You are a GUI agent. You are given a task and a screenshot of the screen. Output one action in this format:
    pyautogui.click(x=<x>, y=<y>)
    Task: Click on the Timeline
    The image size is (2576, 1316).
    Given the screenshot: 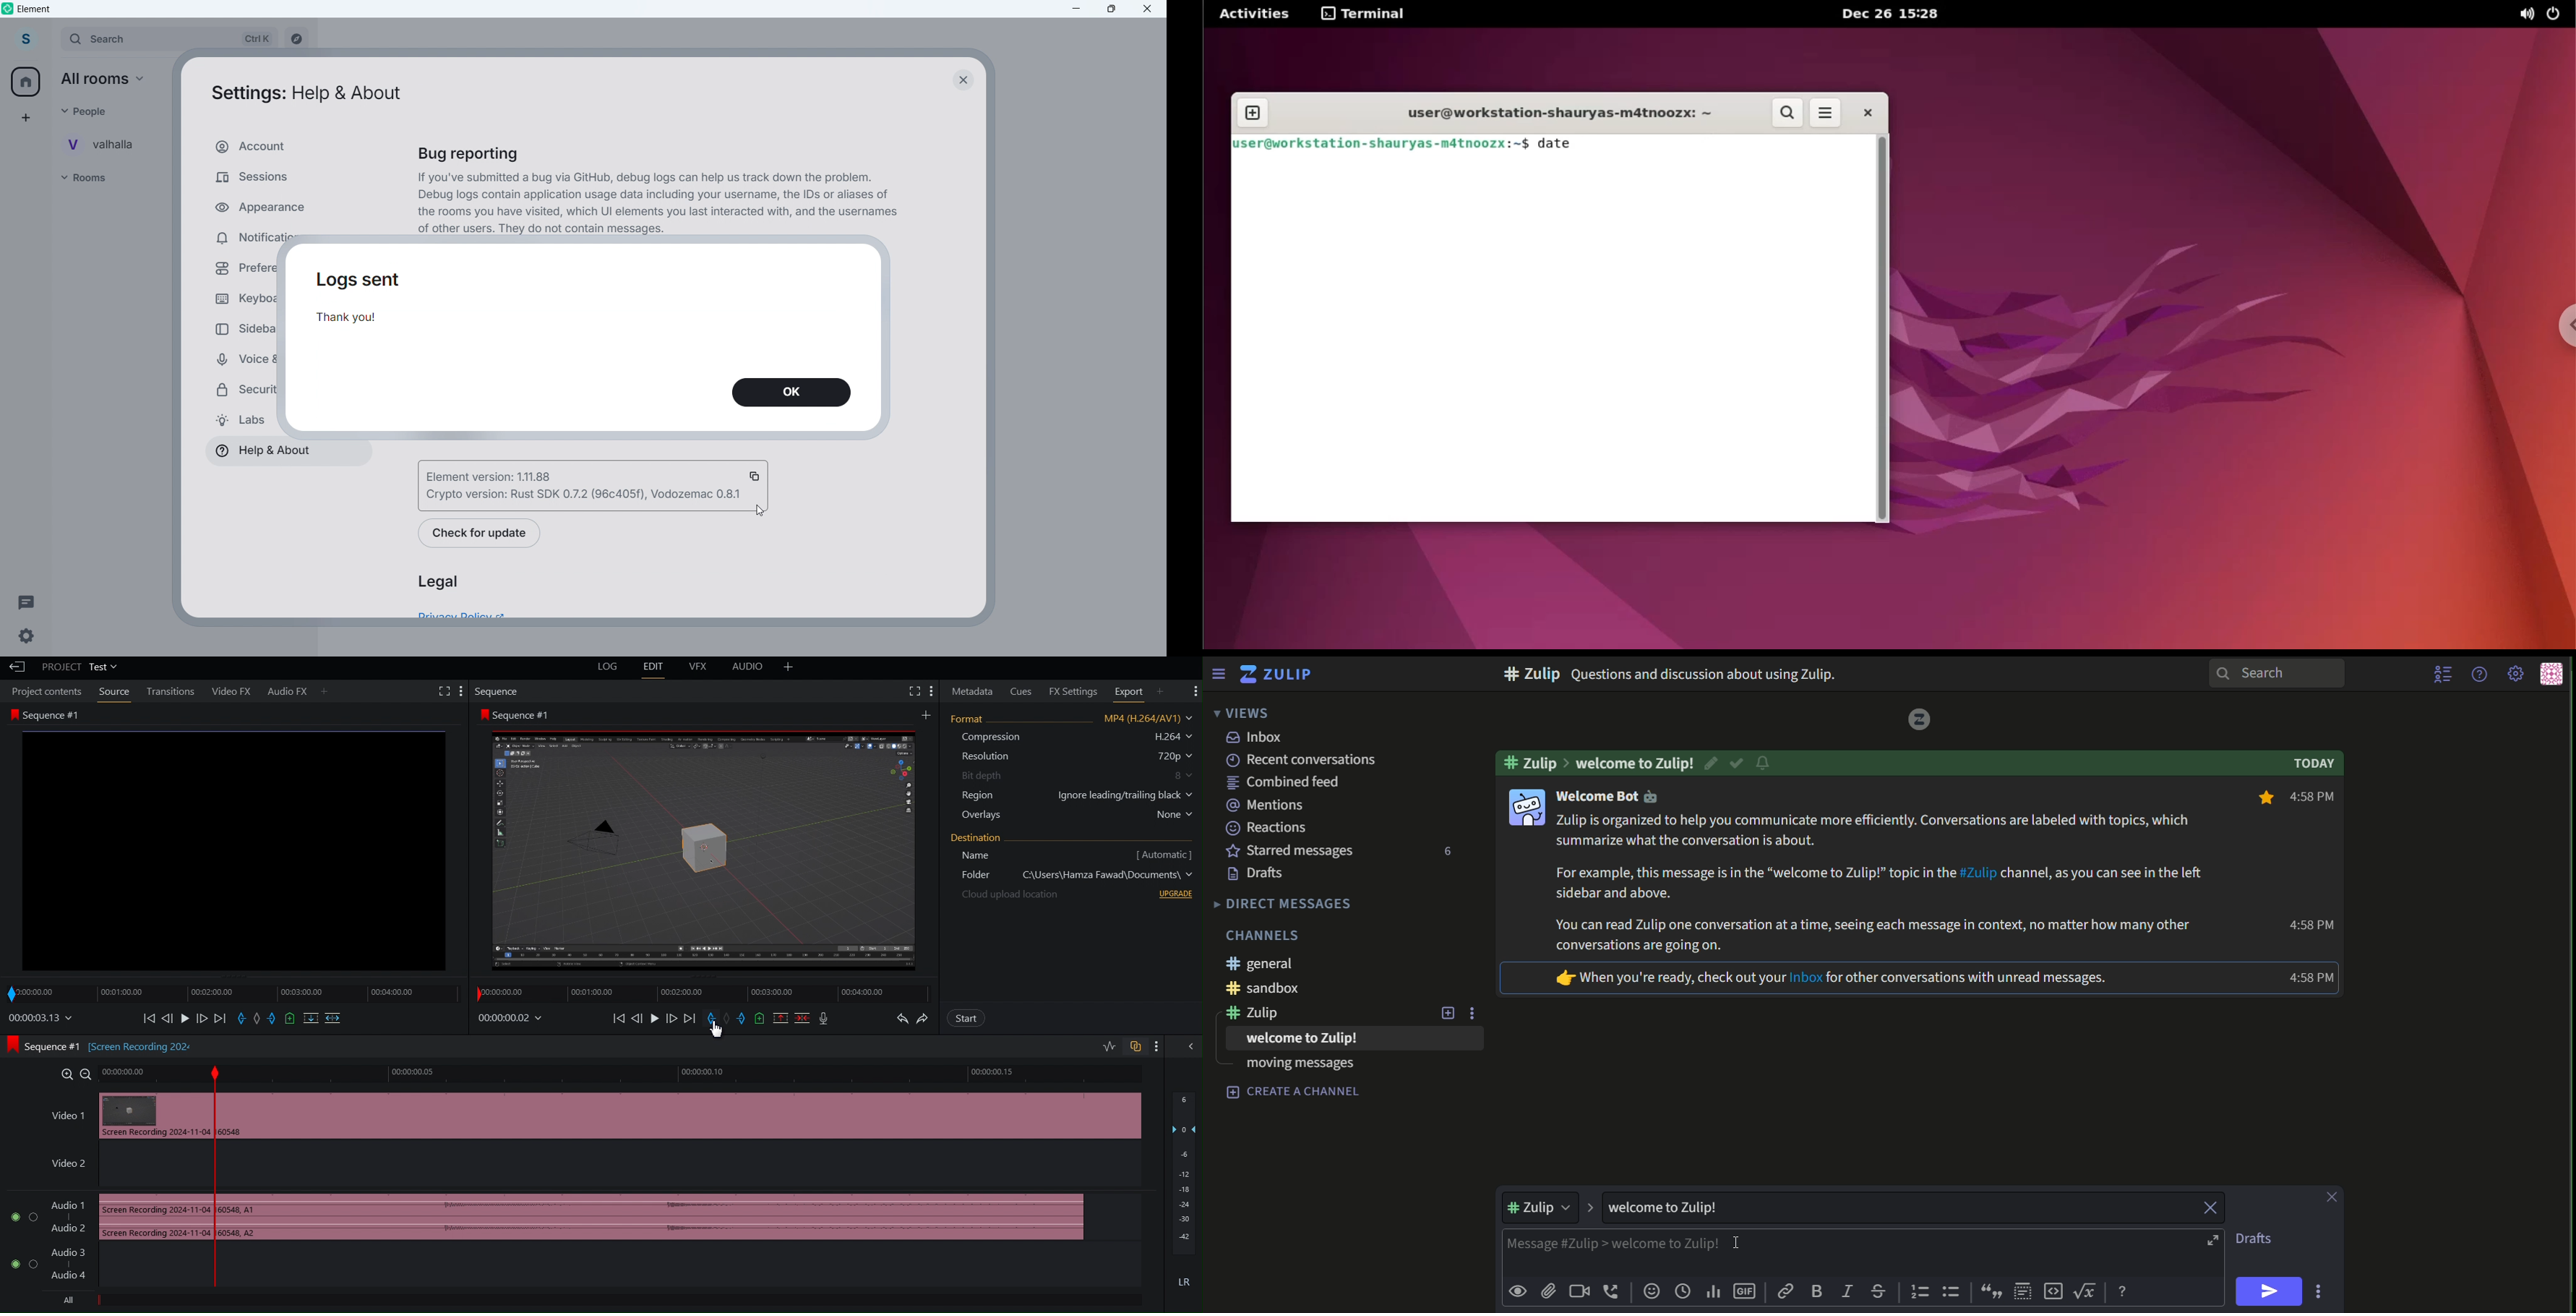 What is the action you would take?
    pyautogui.click(x=695, y=993)
    